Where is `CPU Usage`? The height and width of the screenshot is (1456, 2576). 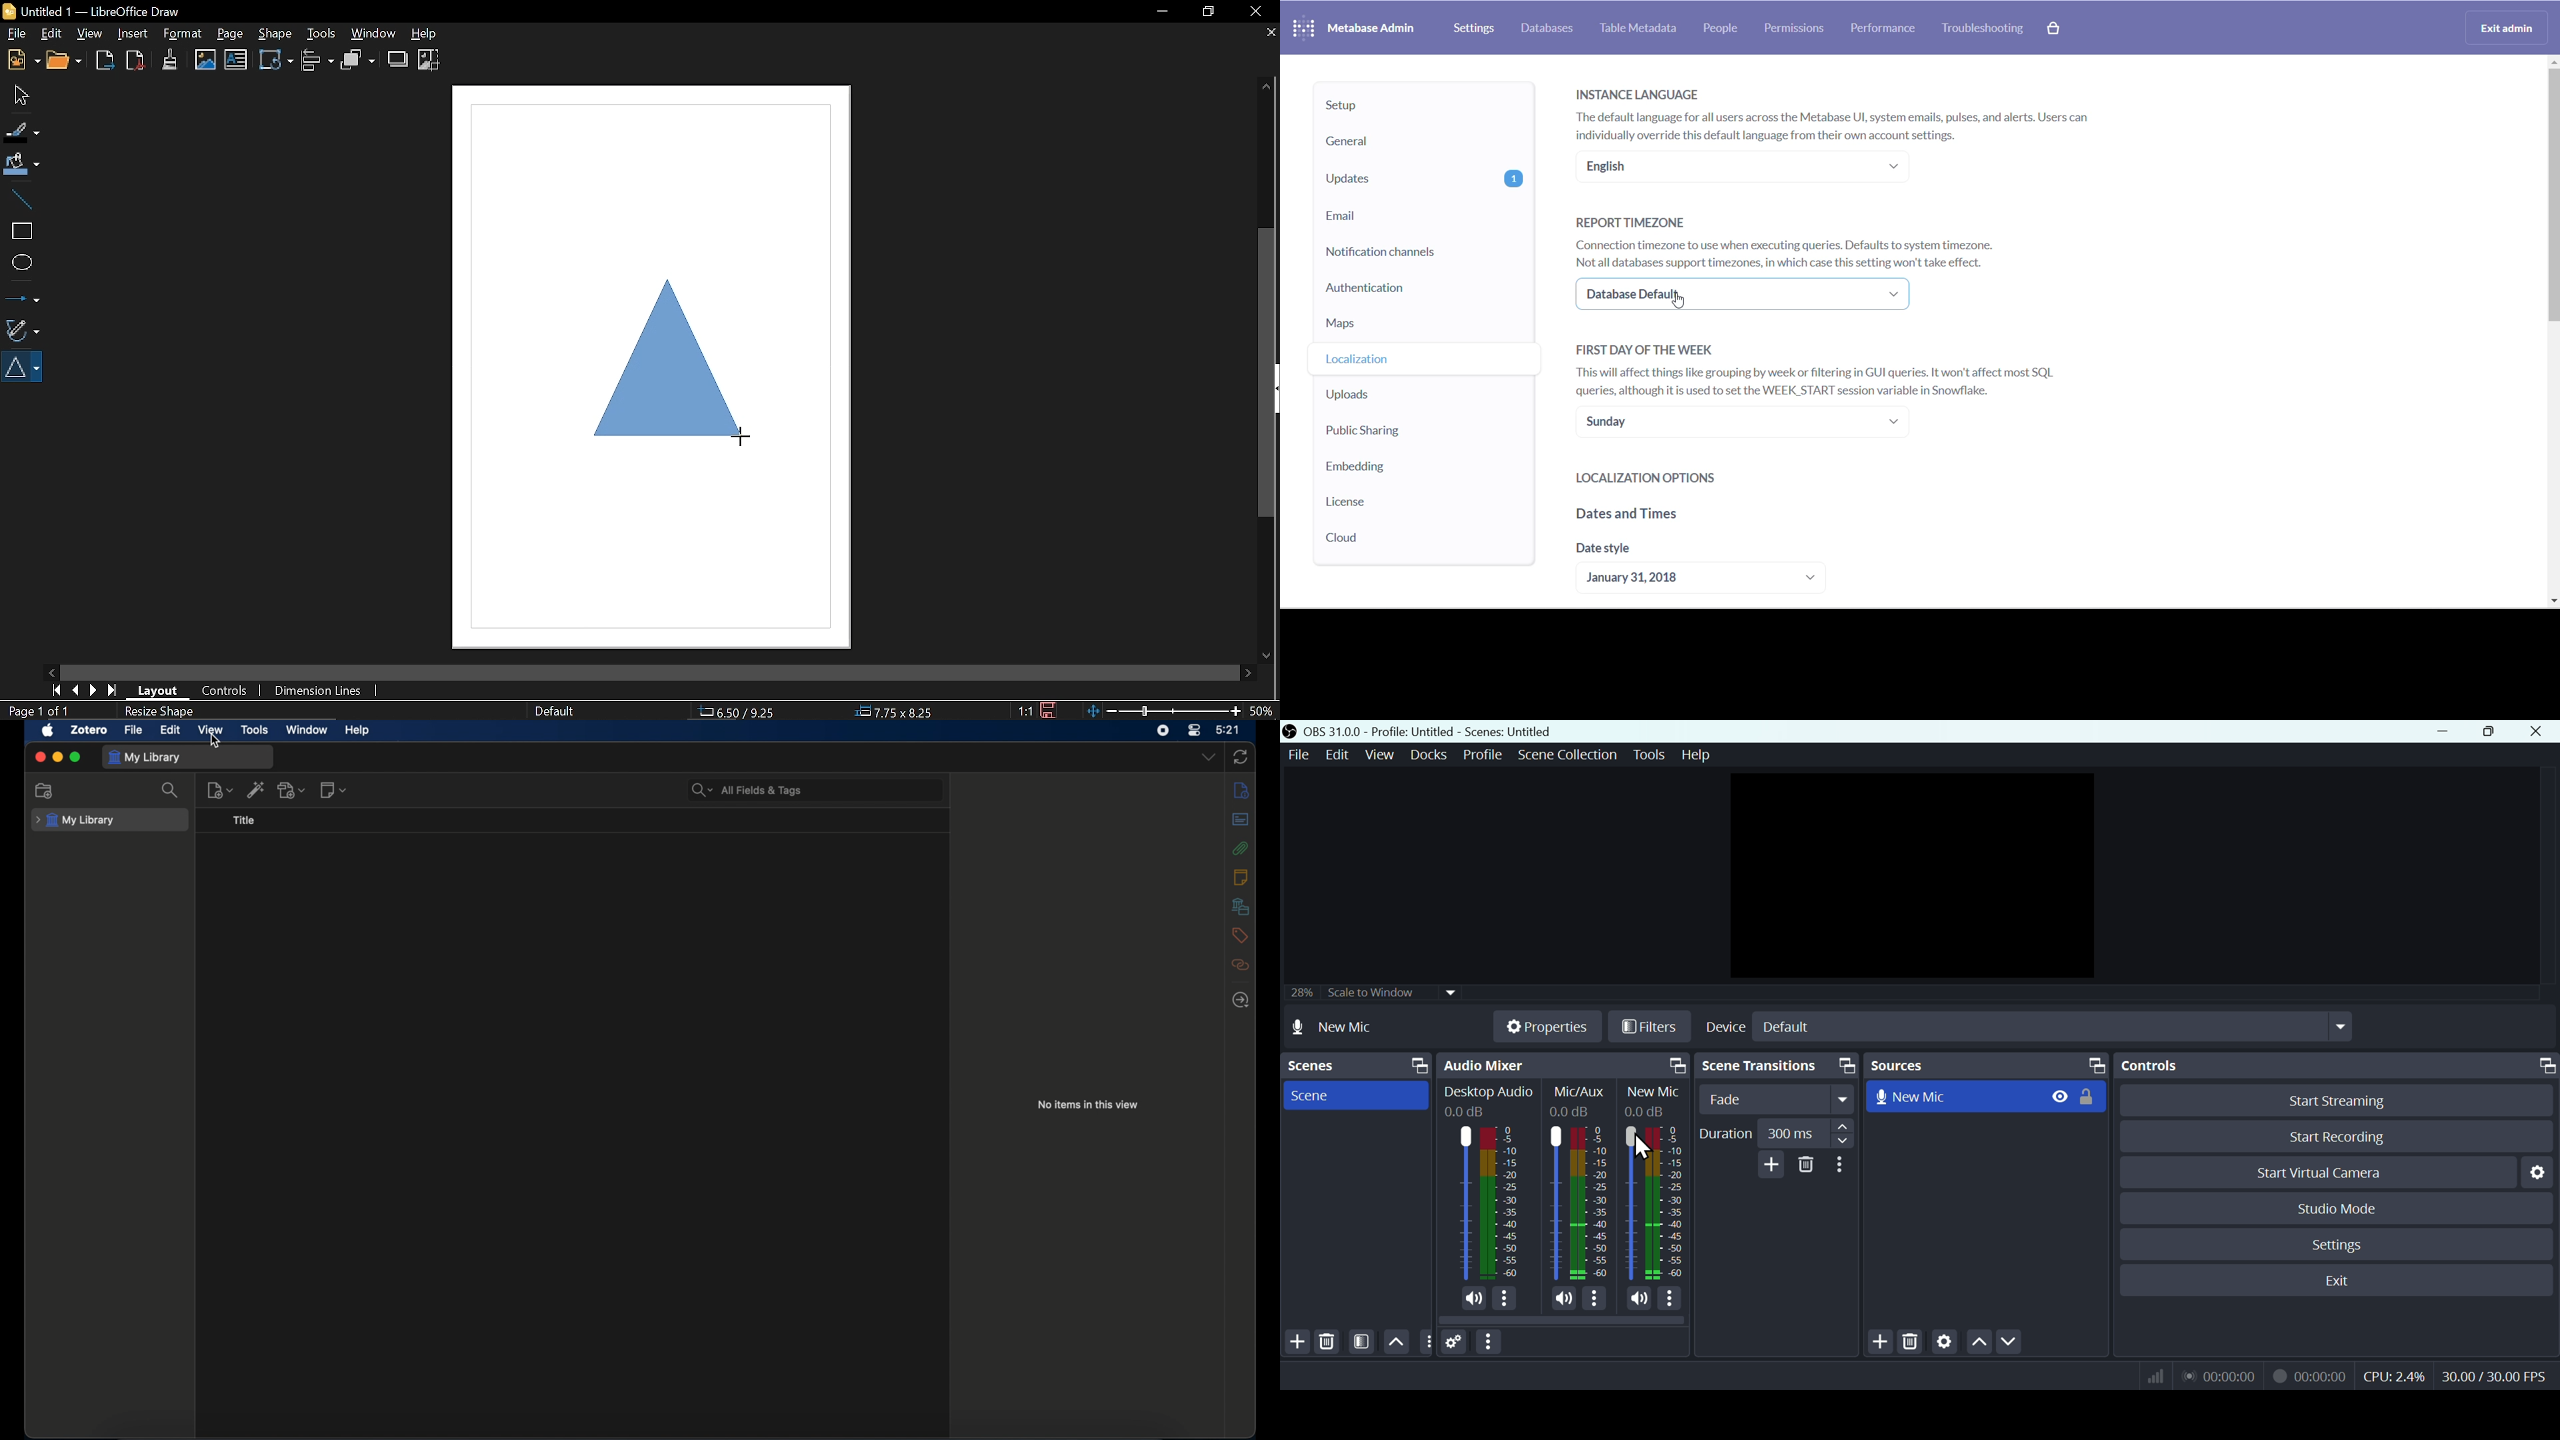 CPU Usage is located at coordinates (2395, 1377).